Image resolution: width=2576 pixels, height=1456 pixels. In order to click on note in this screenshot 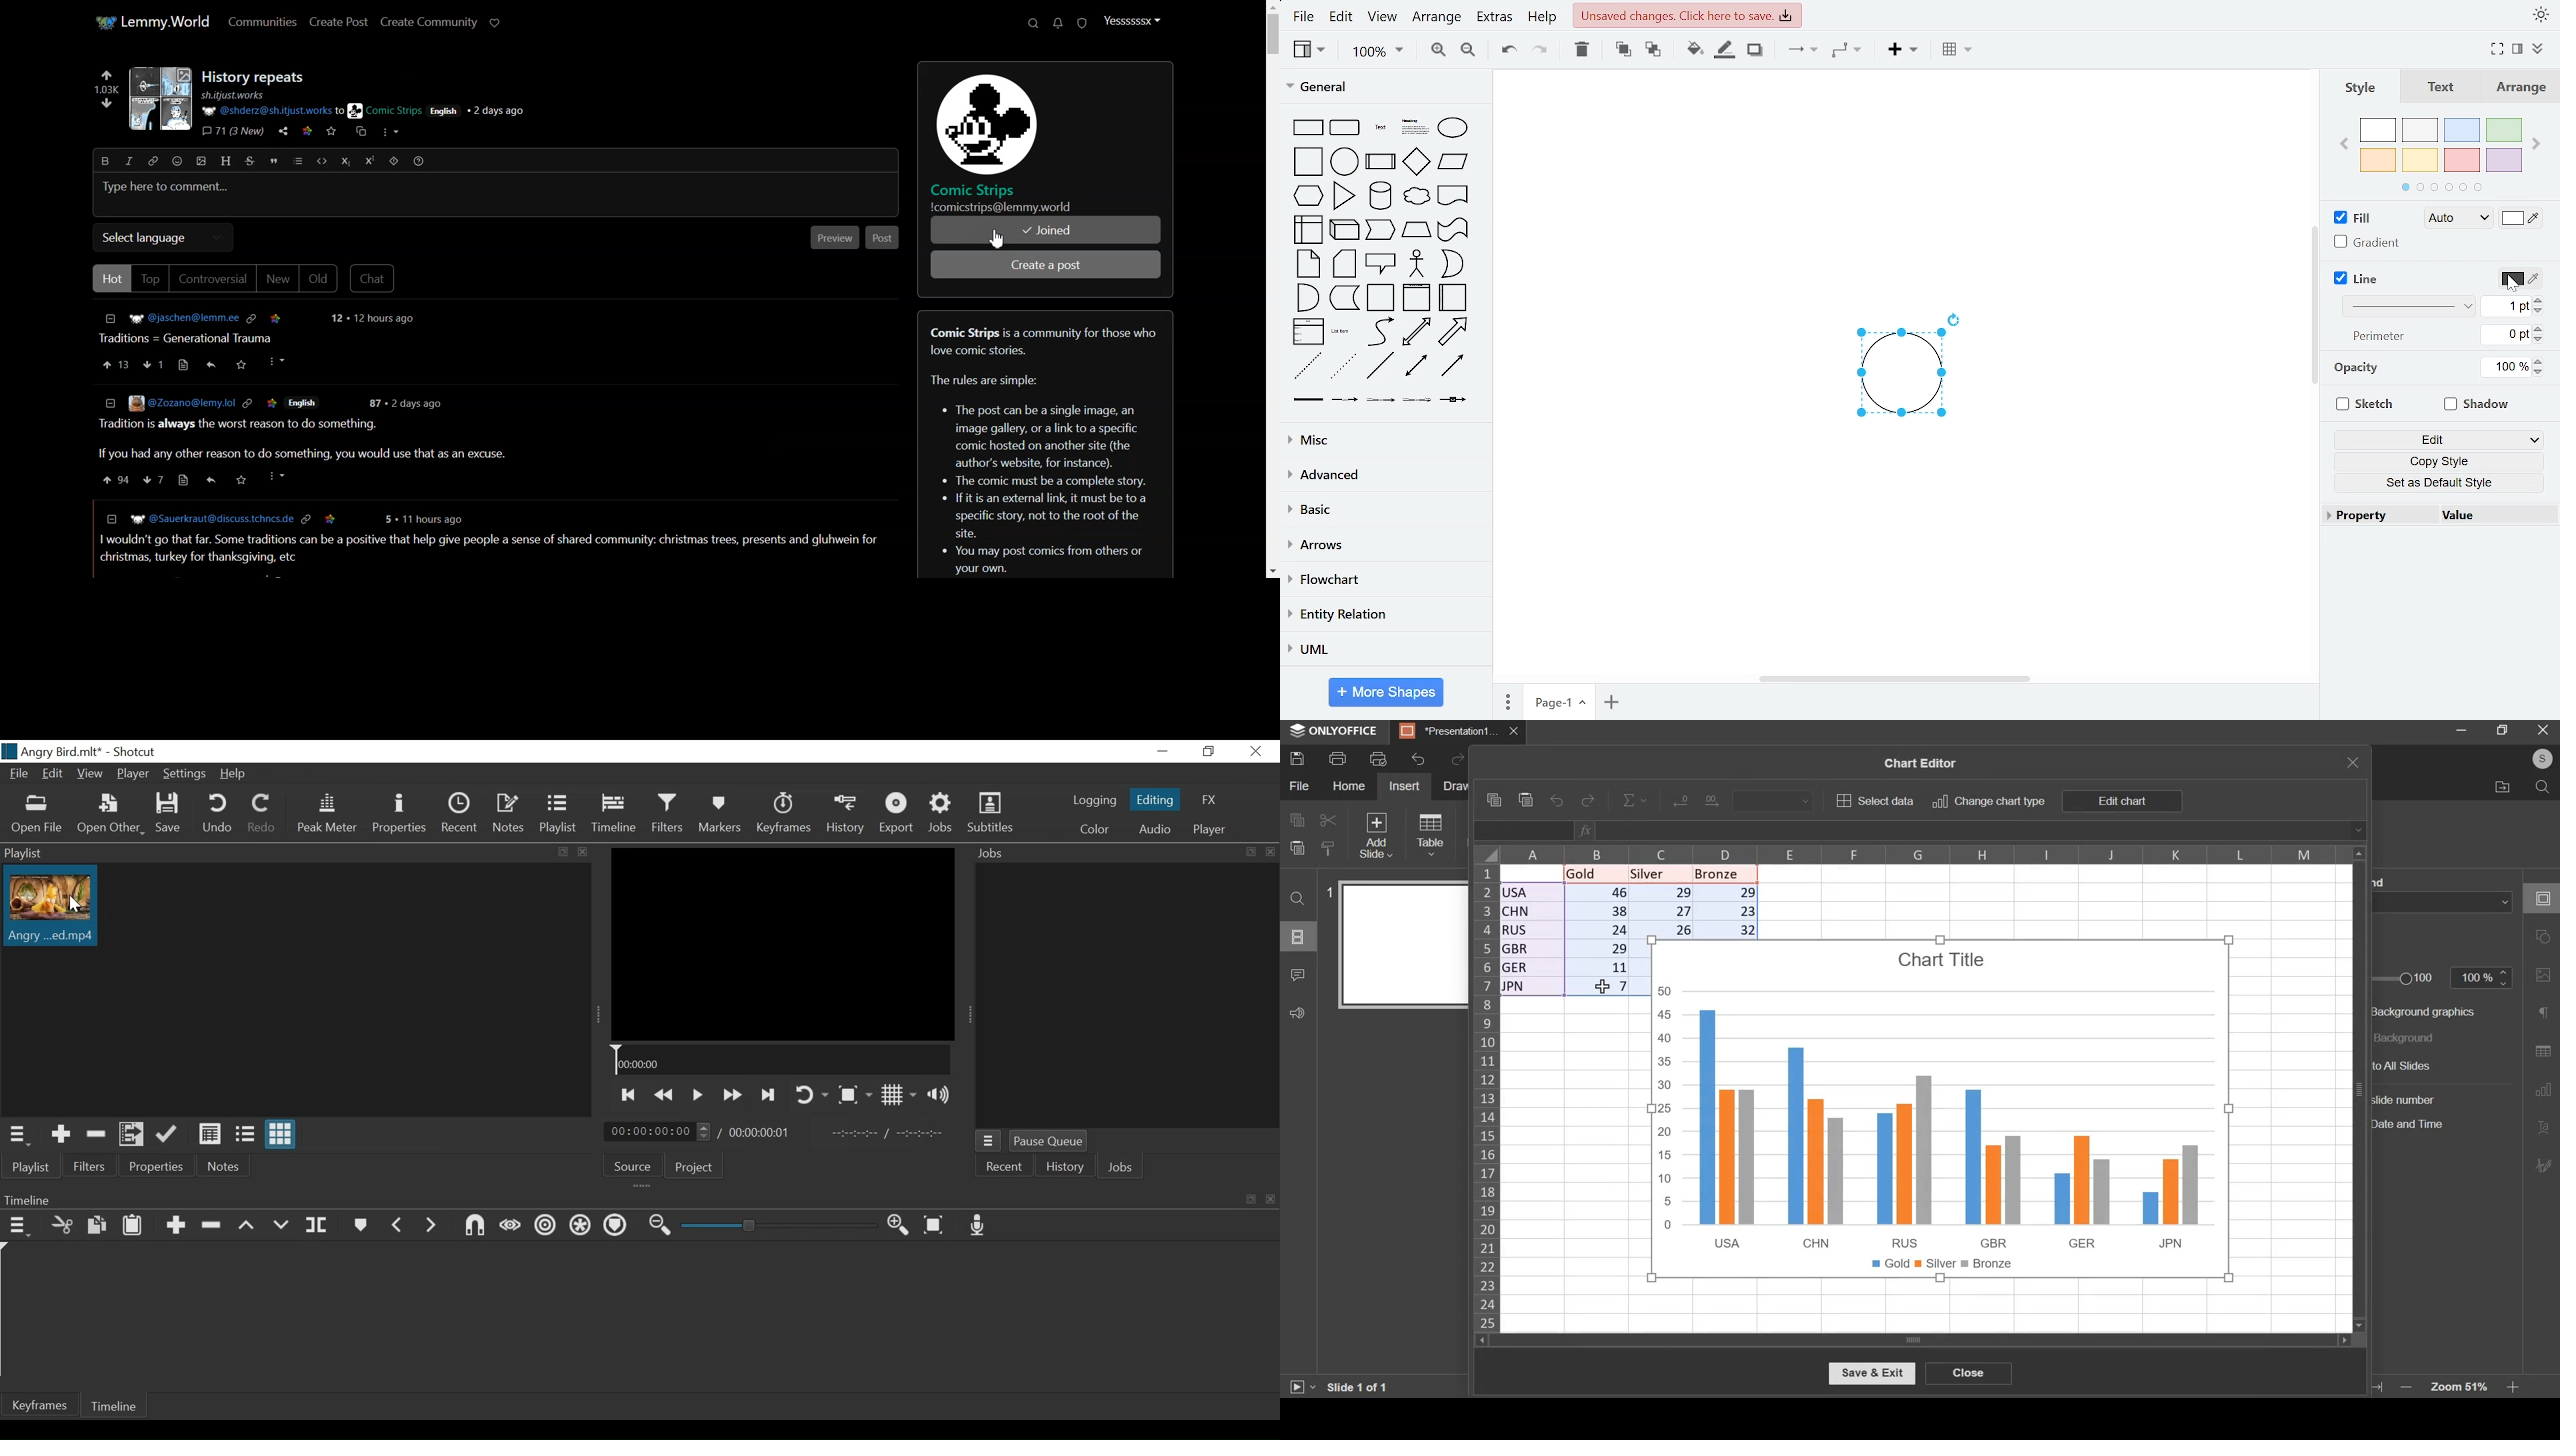, I will do `click(1308, 264)`.